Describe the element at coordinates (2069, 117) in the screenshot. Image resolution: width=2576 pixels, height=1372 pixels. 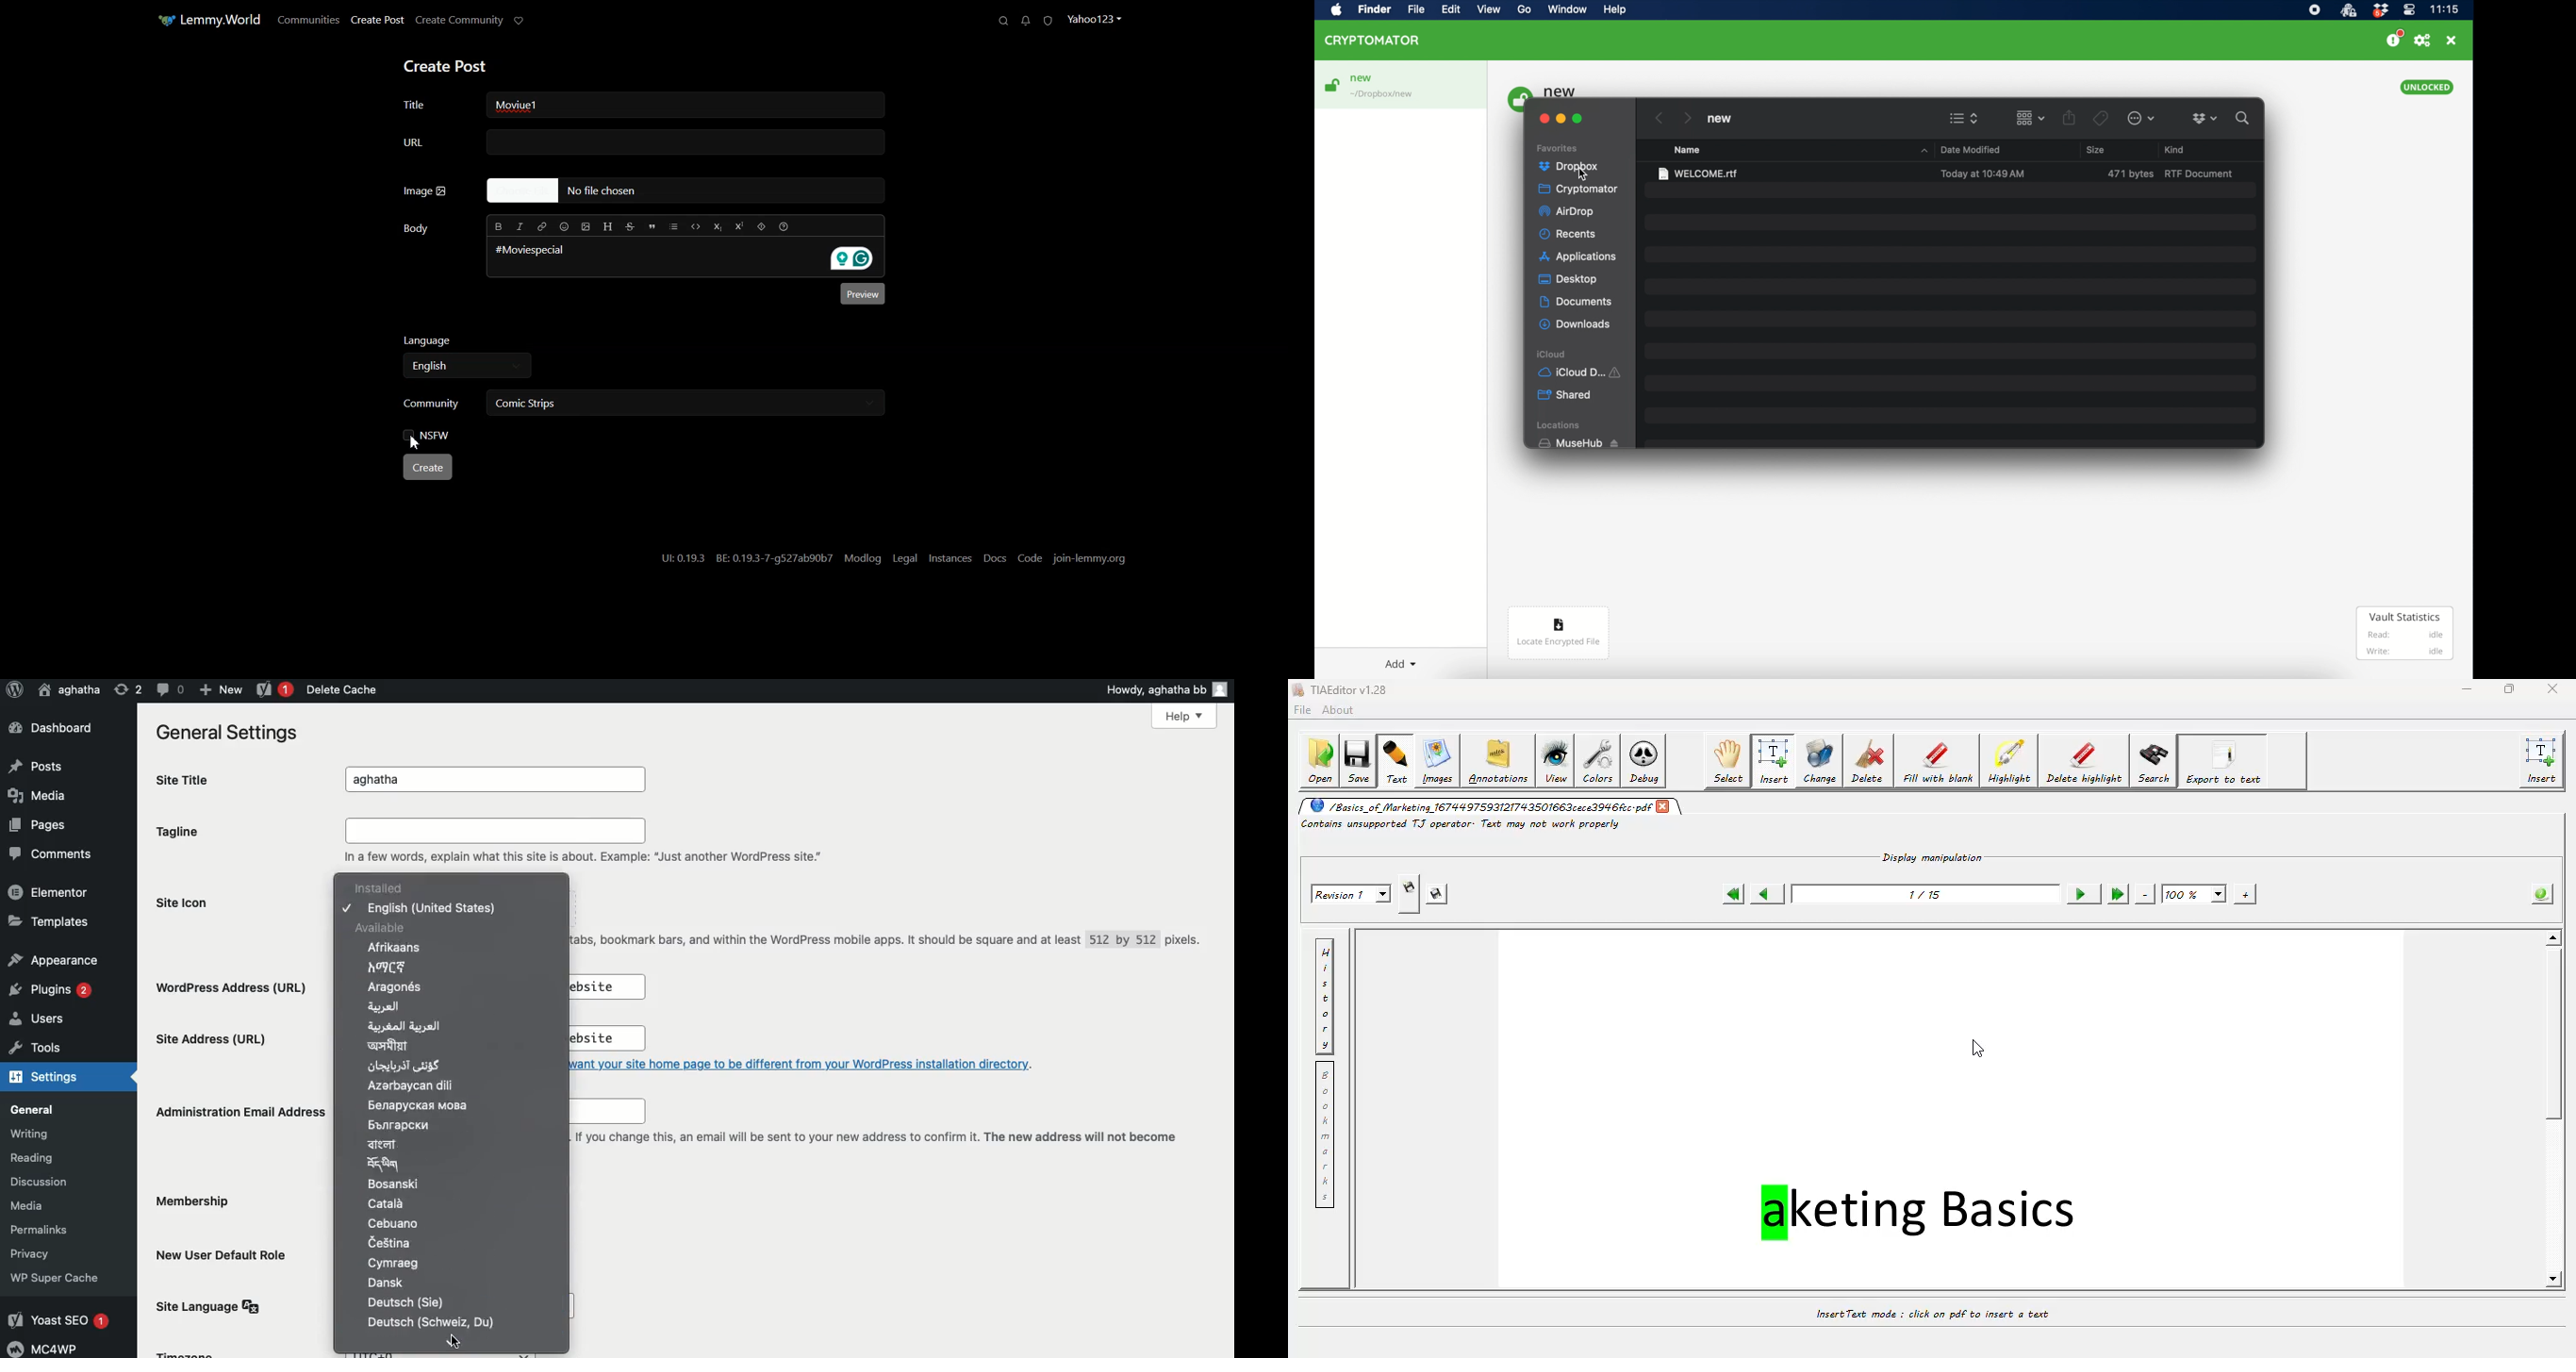
I see `share` at that location.